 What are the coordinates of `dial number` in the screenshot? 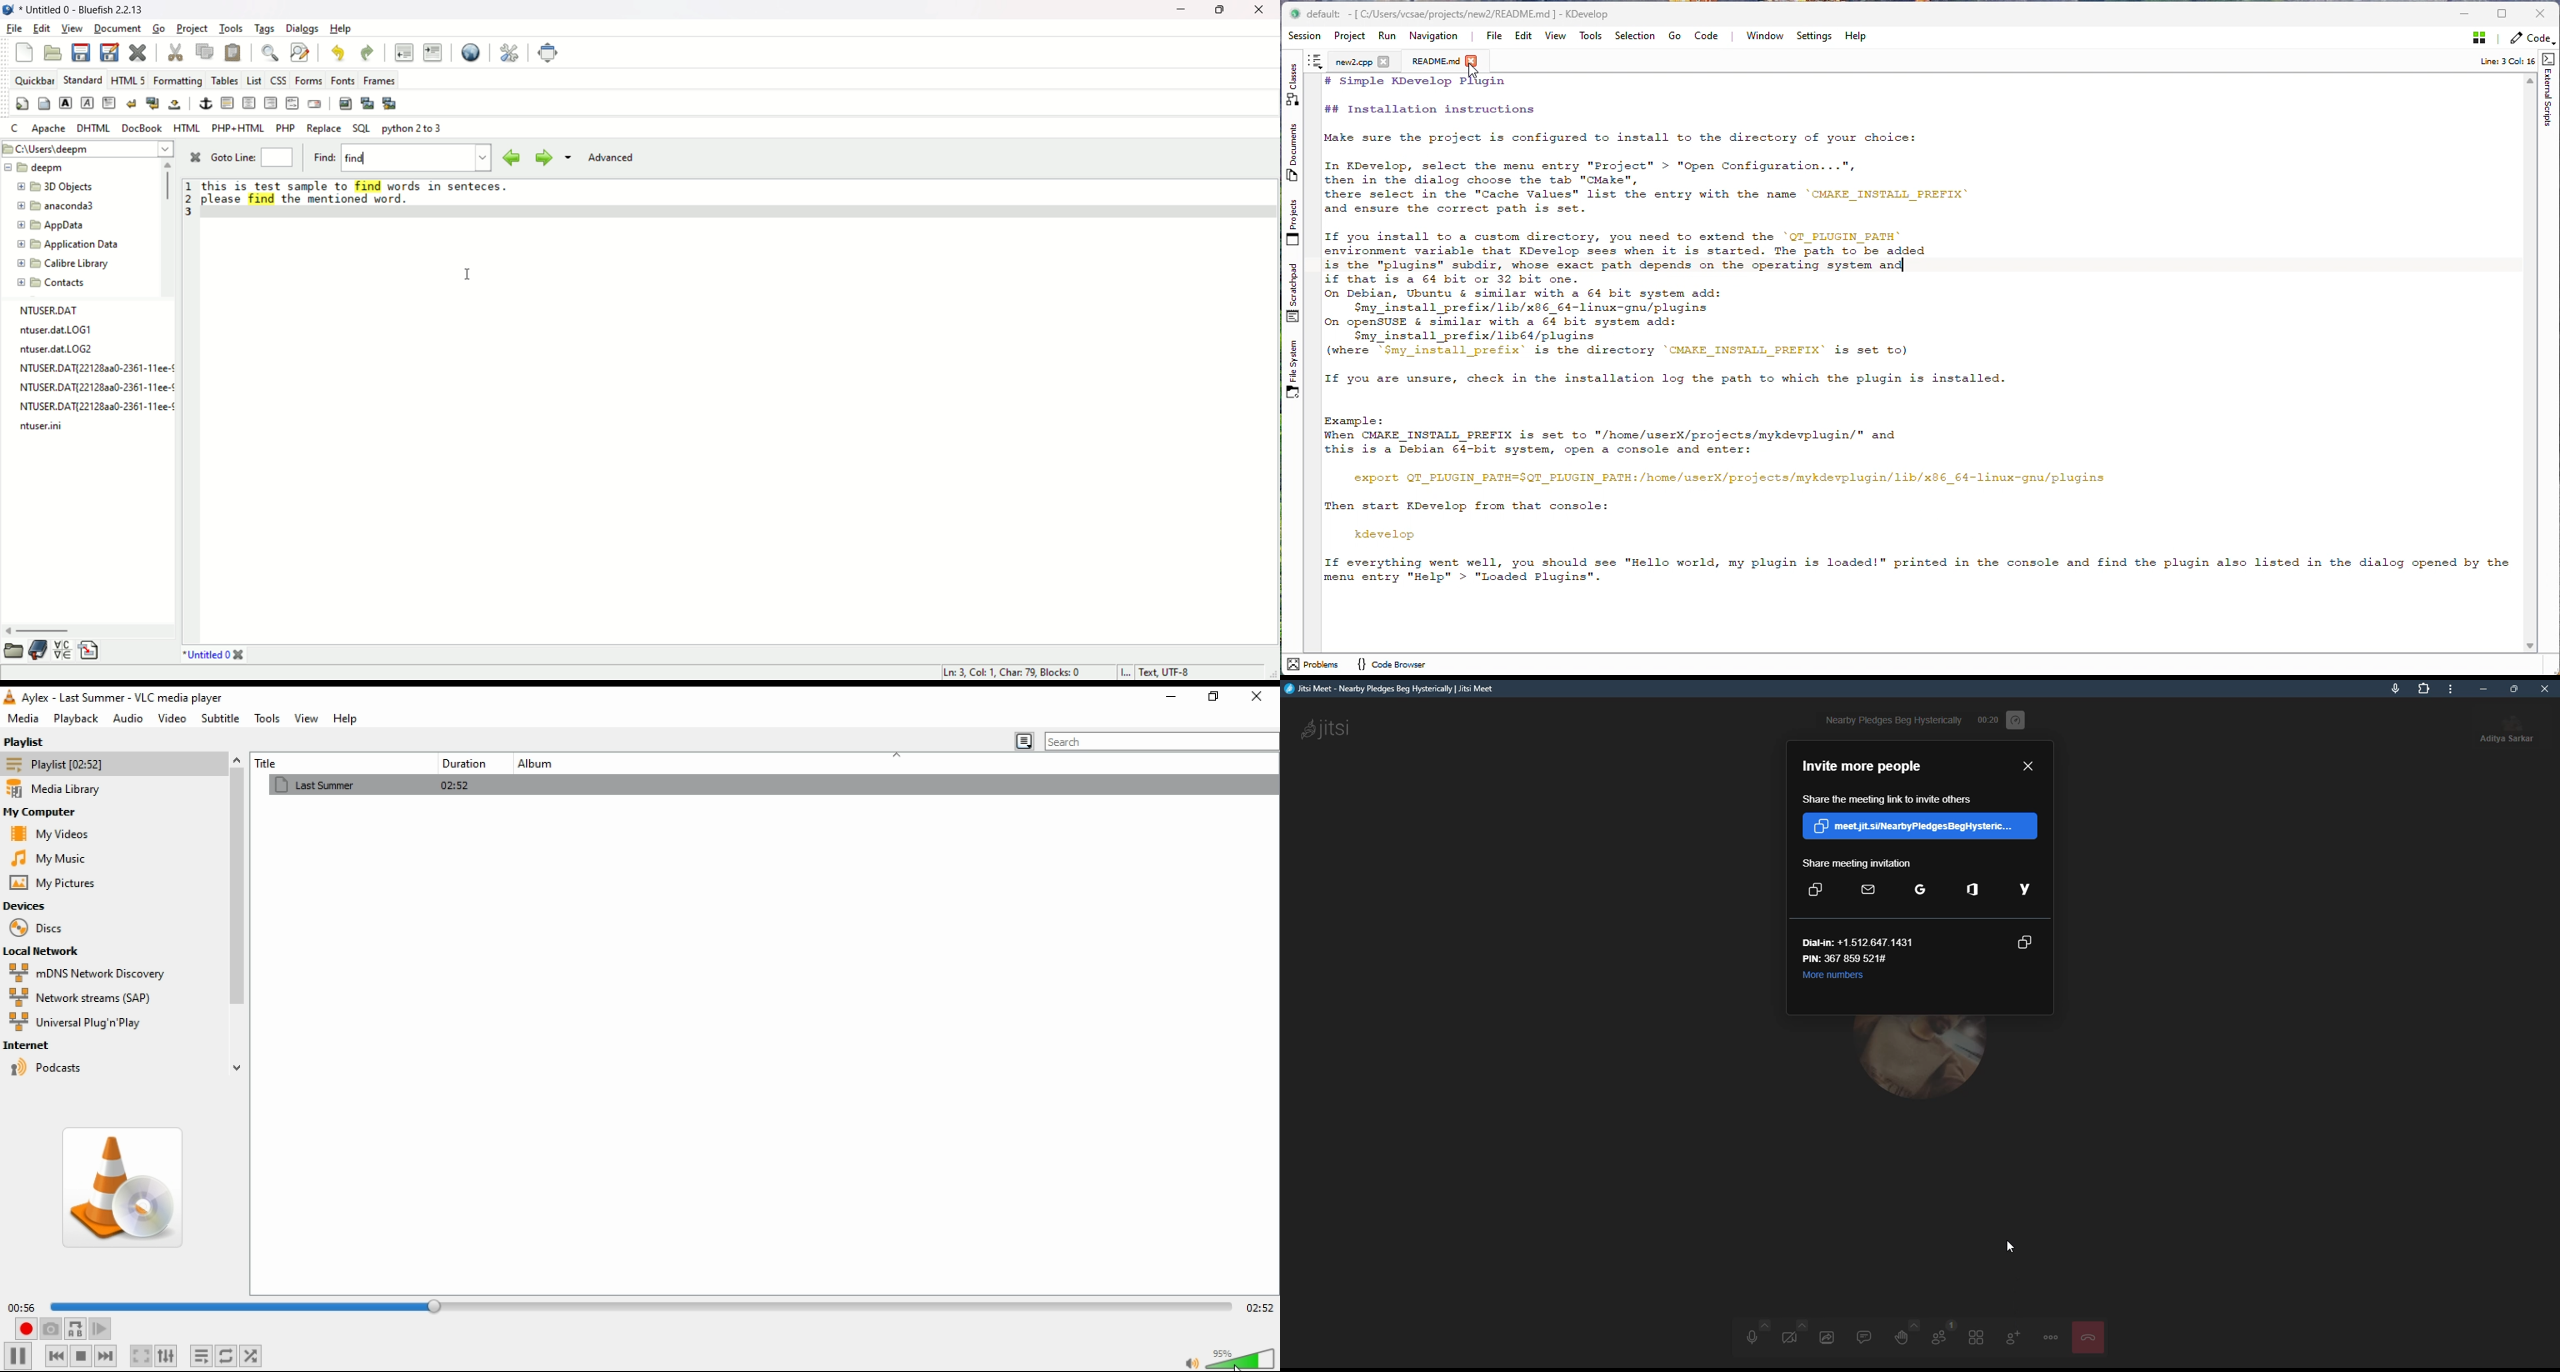 It's located at (1858, 941).